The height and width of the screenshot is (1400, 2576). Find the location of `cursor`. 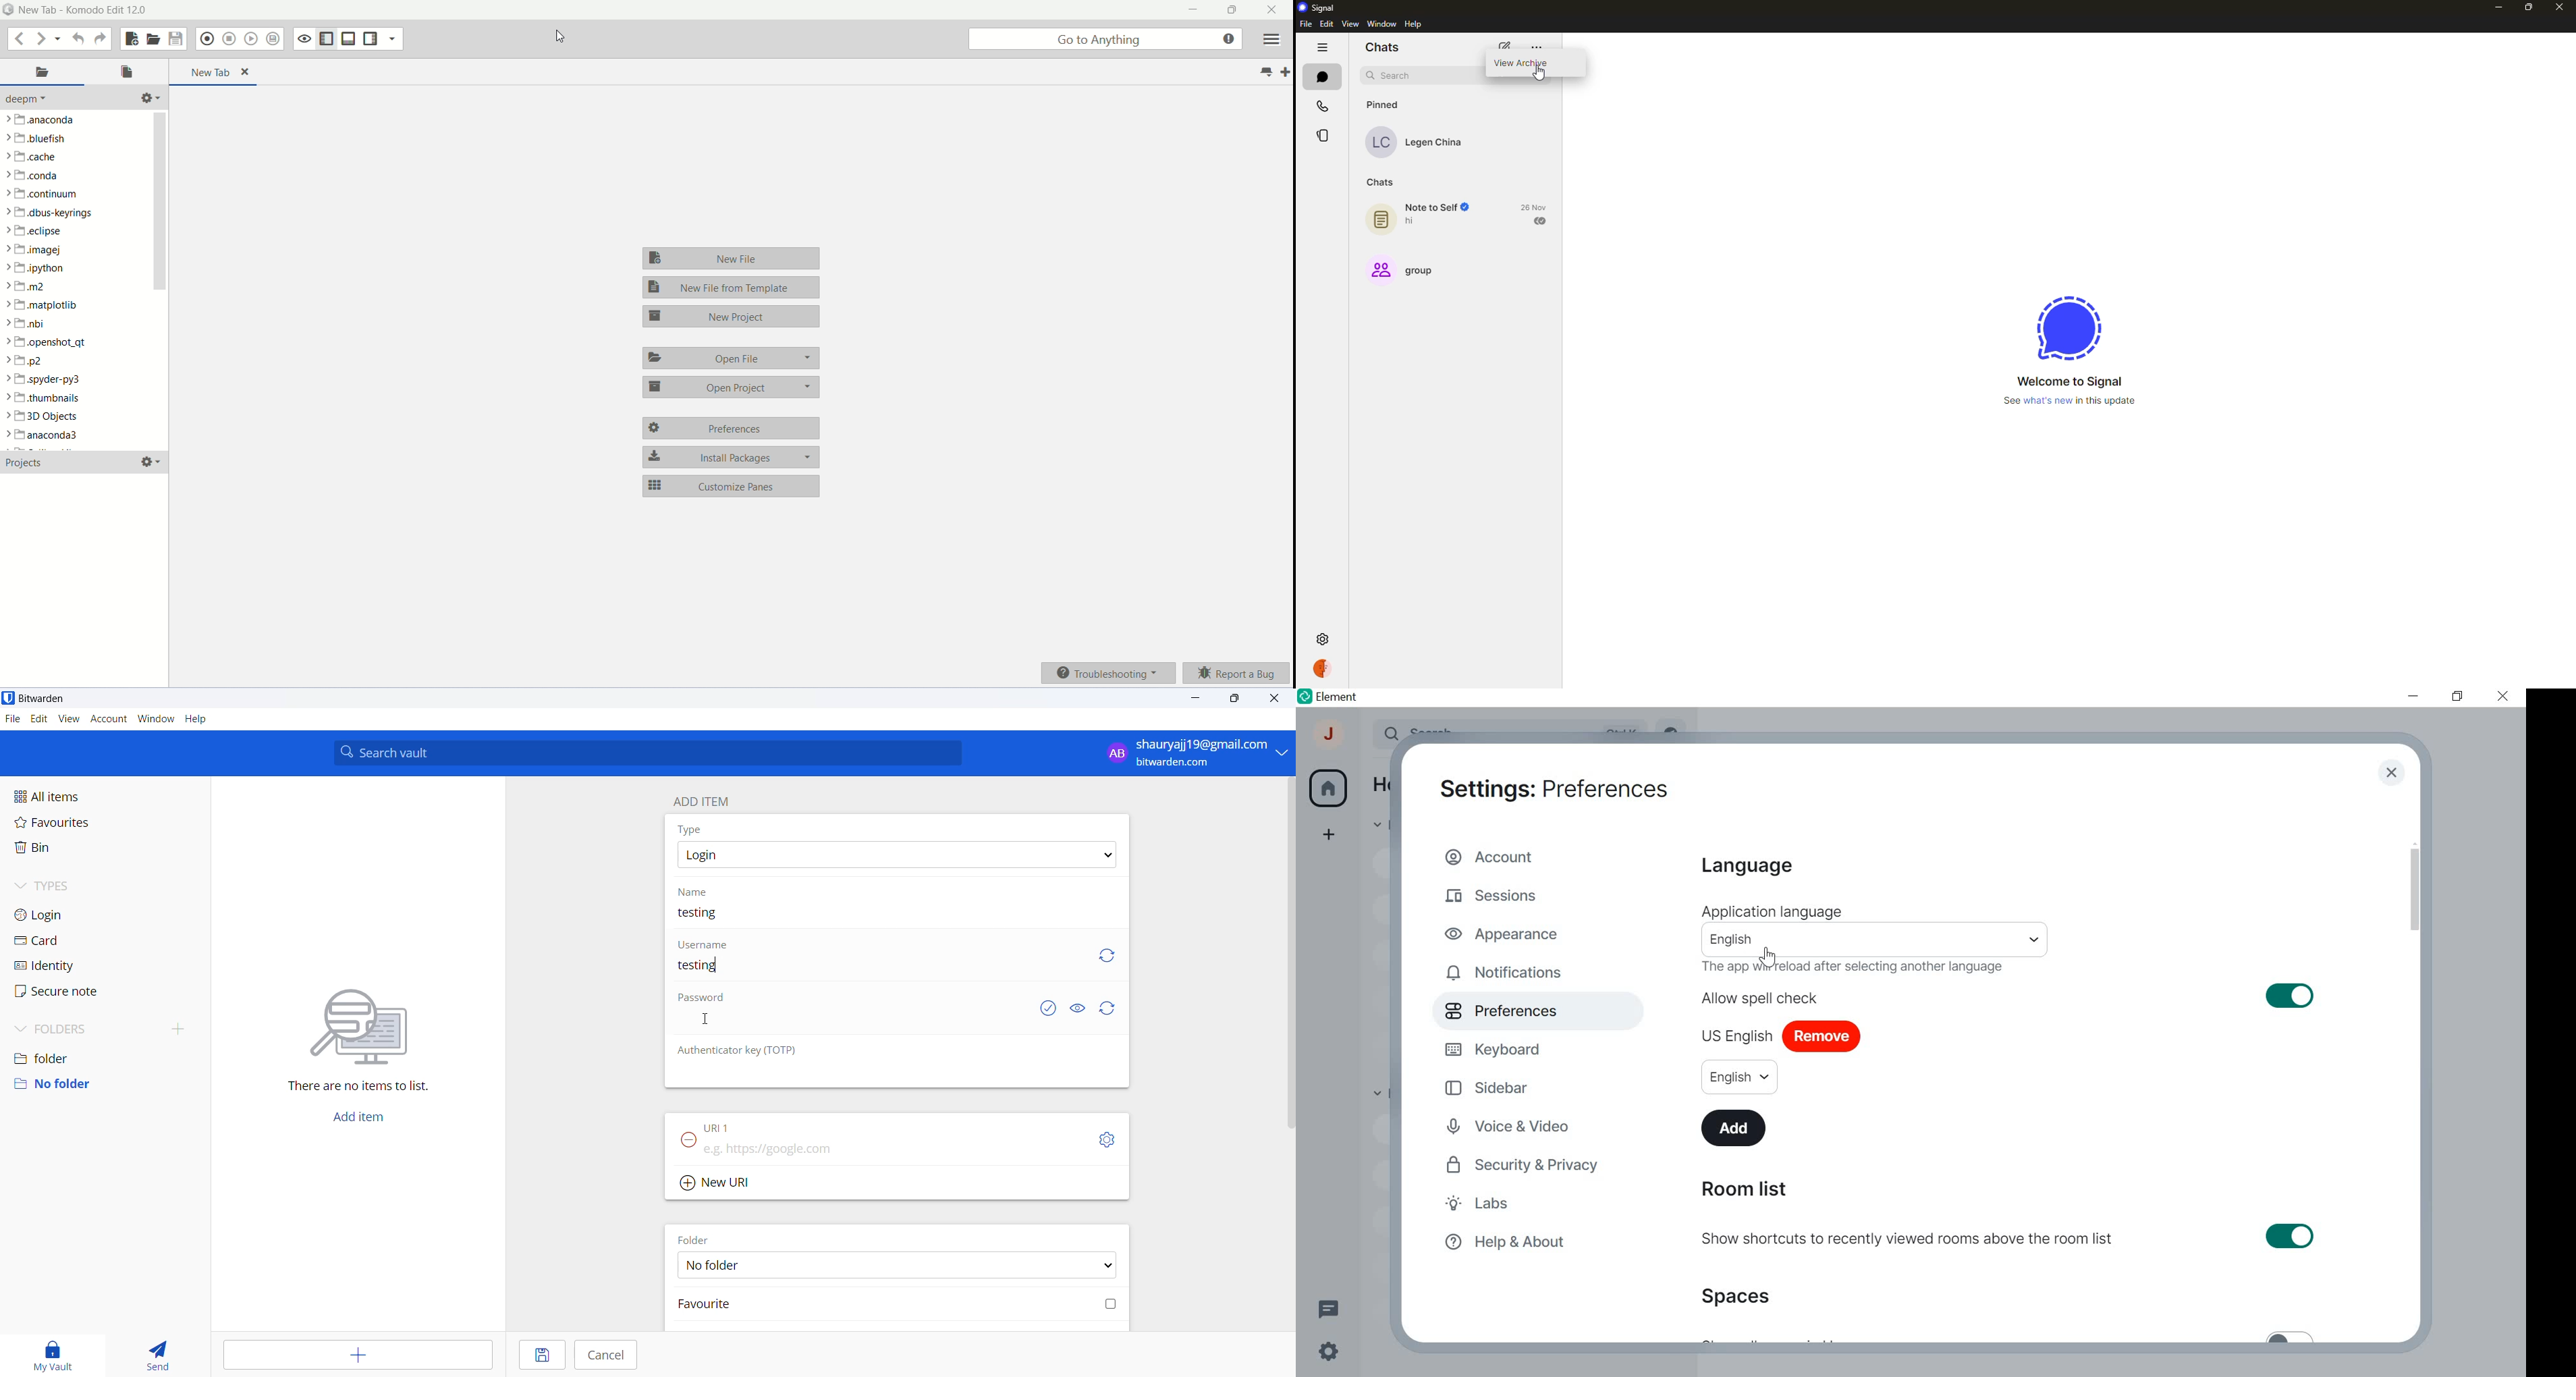

cursor is located at coordinates (1541, 76).